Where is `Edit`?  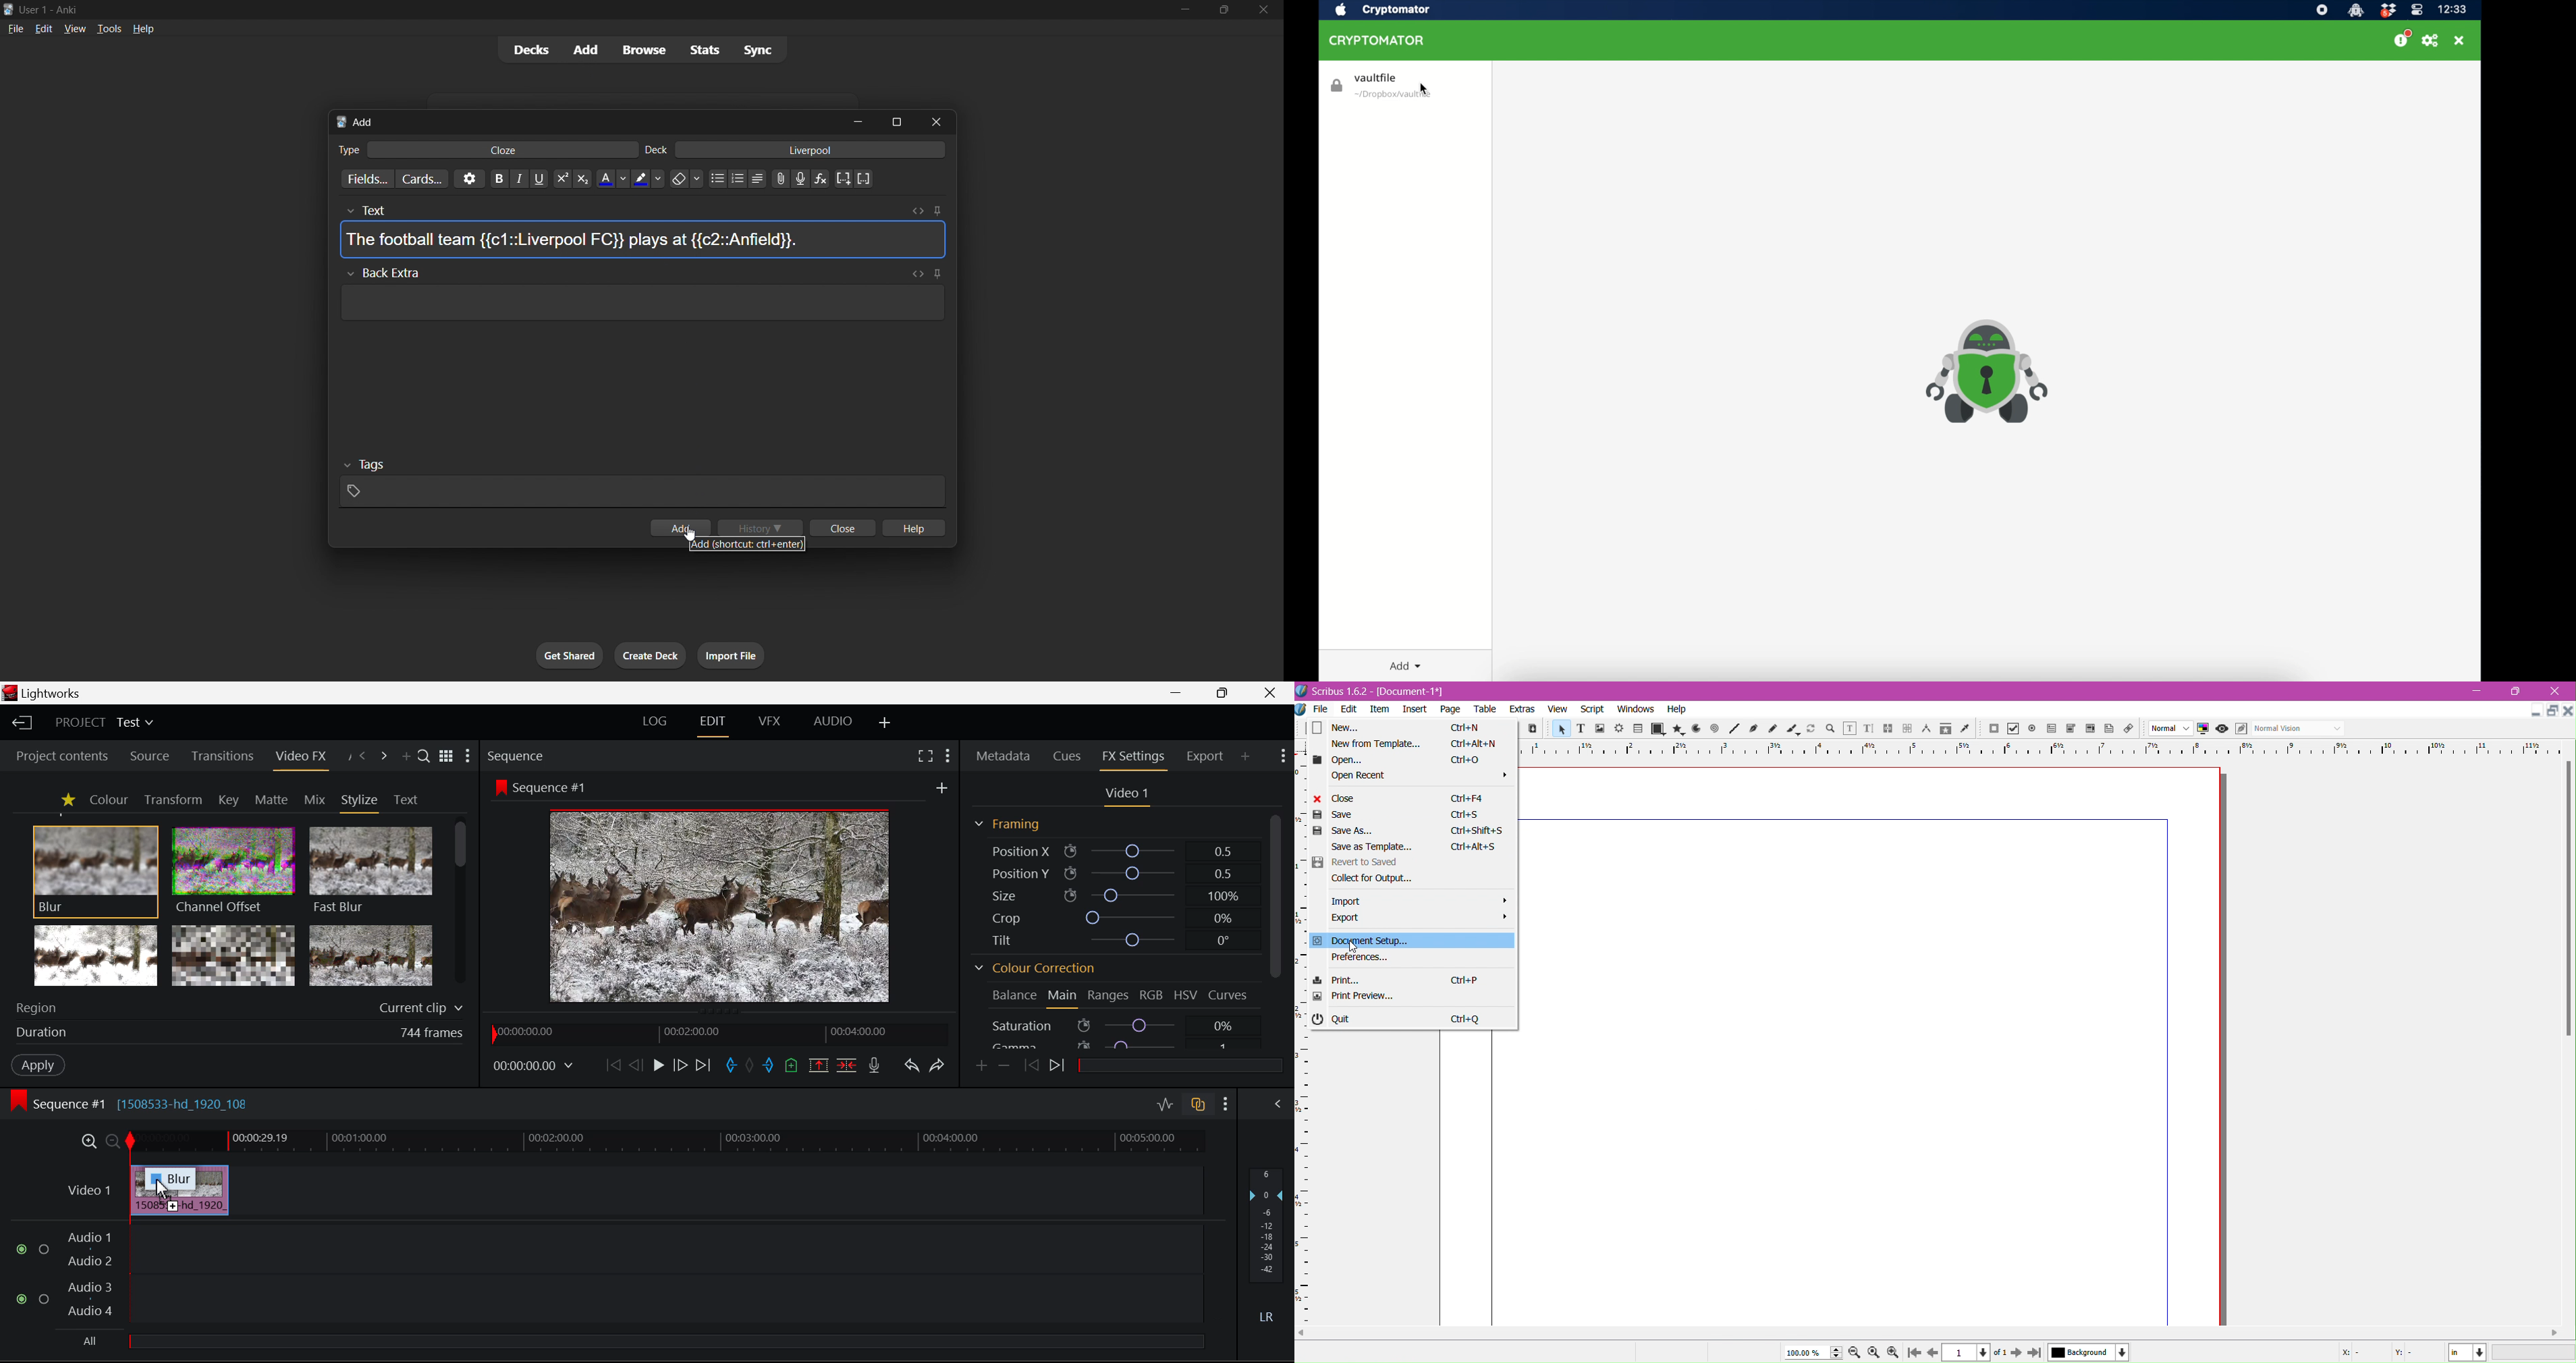
Edit is located at coordinates (1351, 711).